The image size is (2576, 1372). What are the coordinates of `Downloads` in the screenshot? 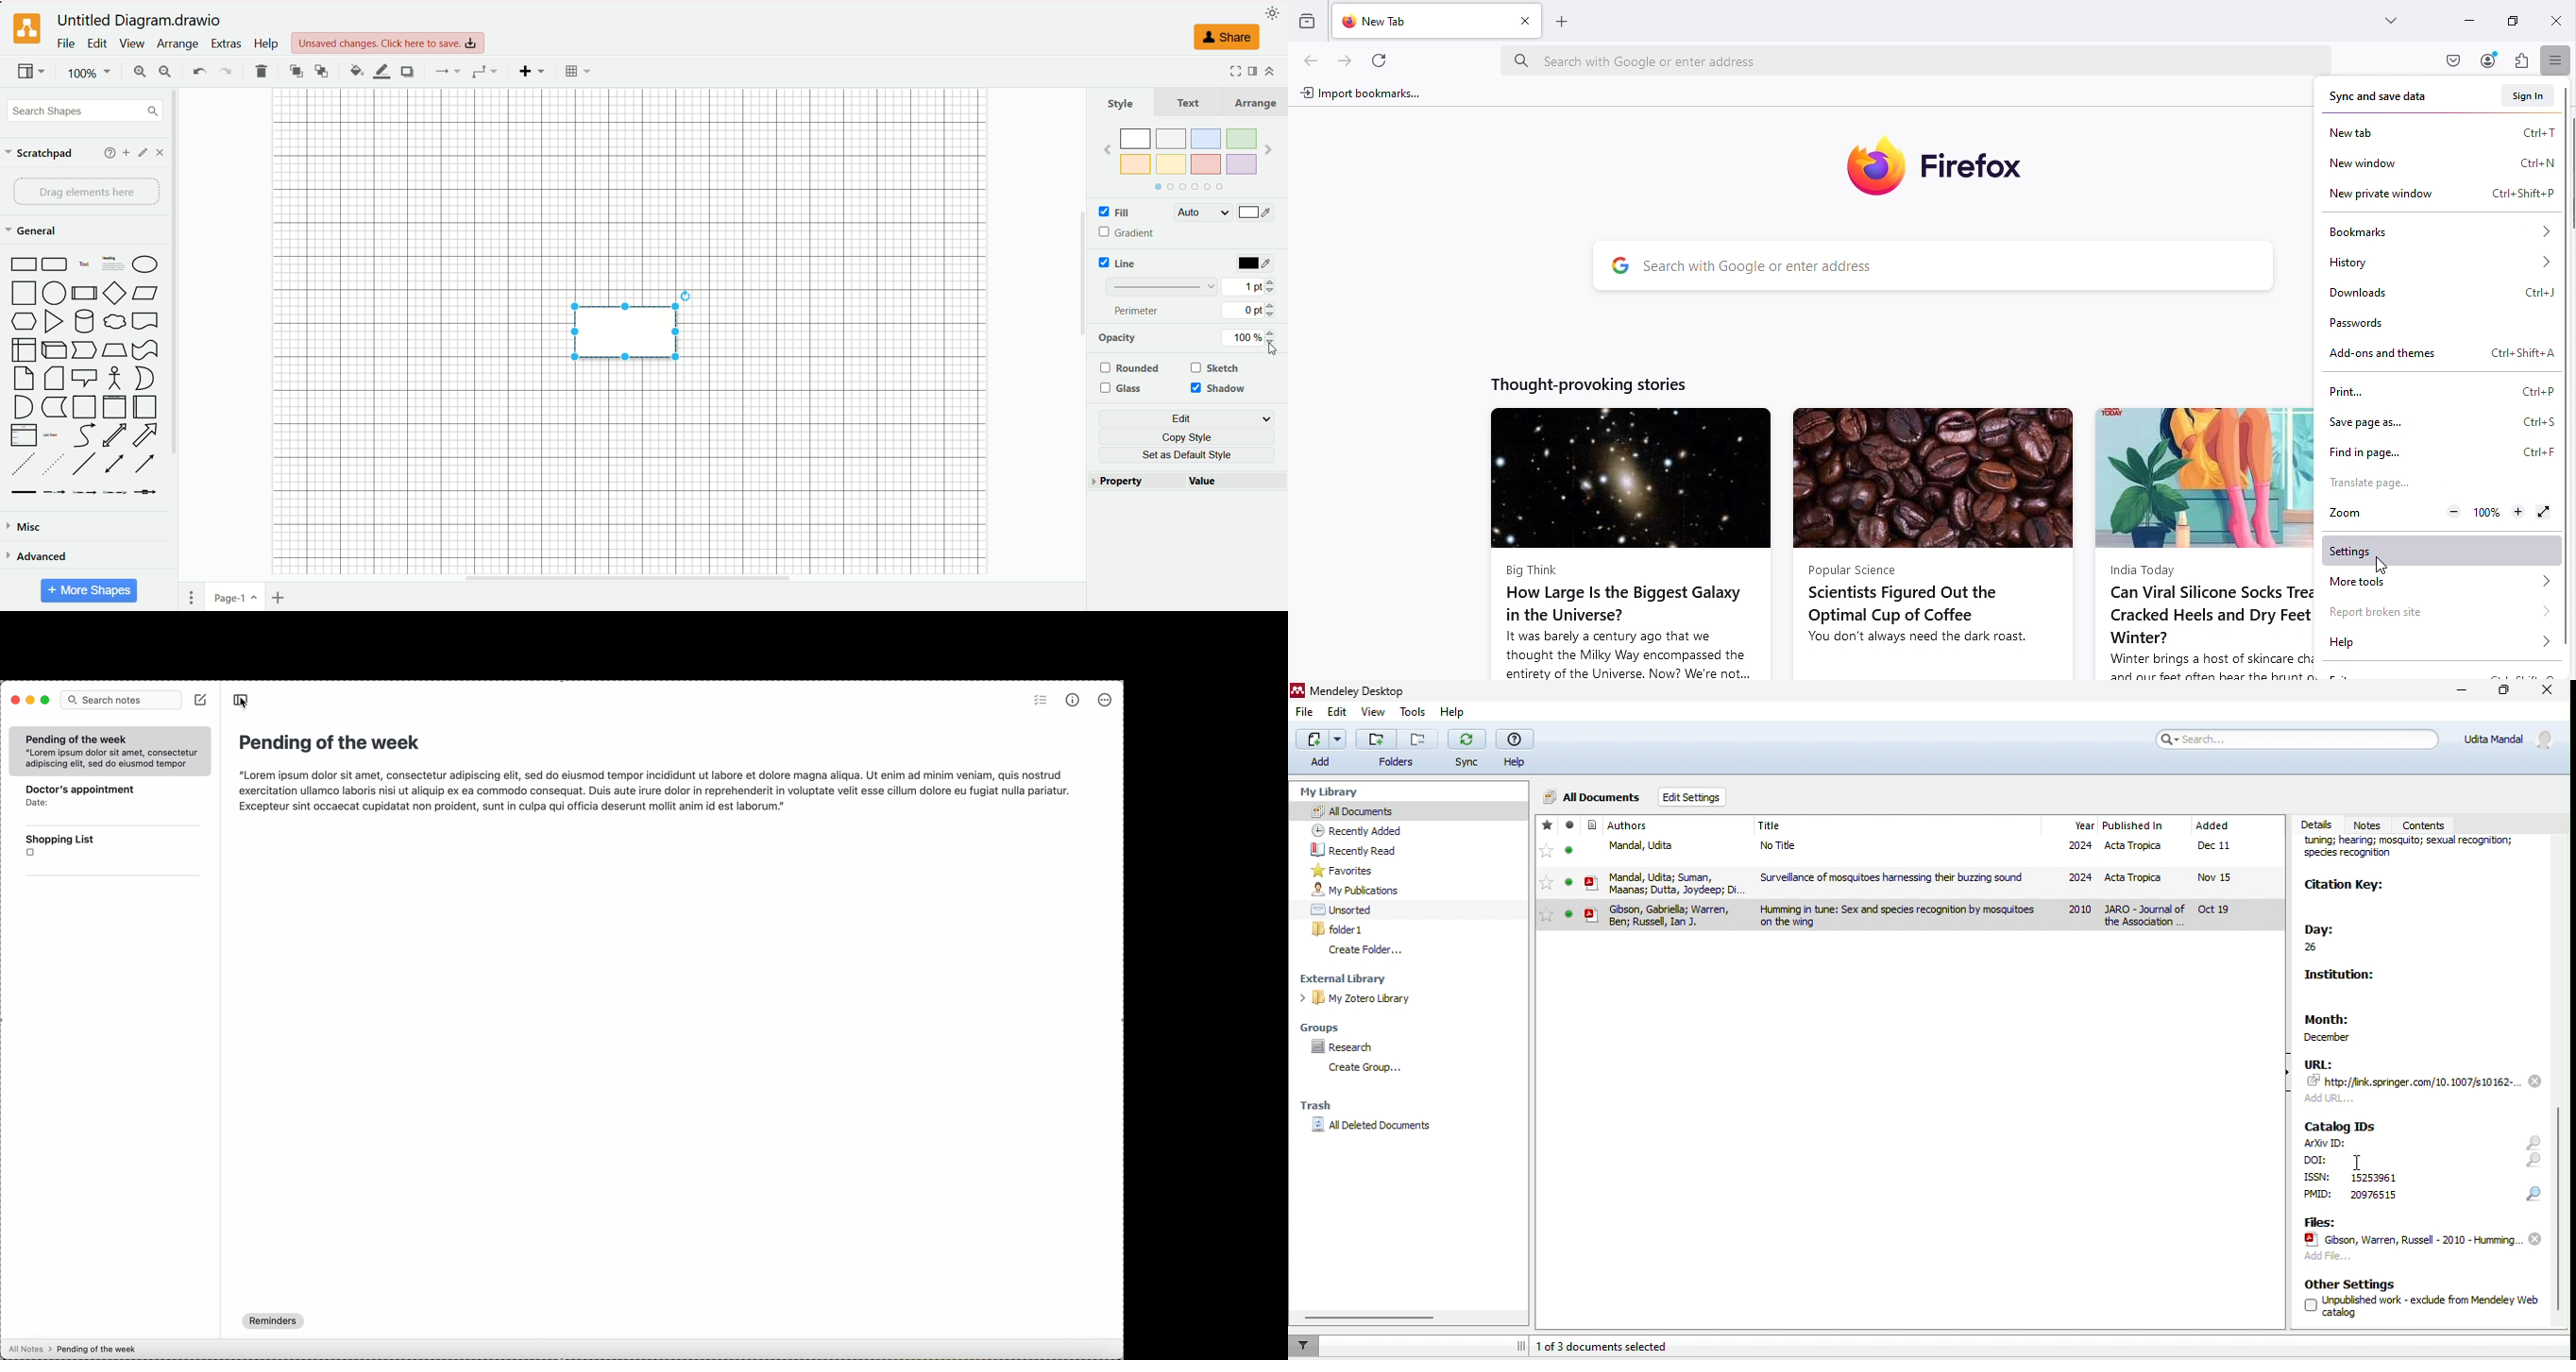 It's located at (2436, 293).